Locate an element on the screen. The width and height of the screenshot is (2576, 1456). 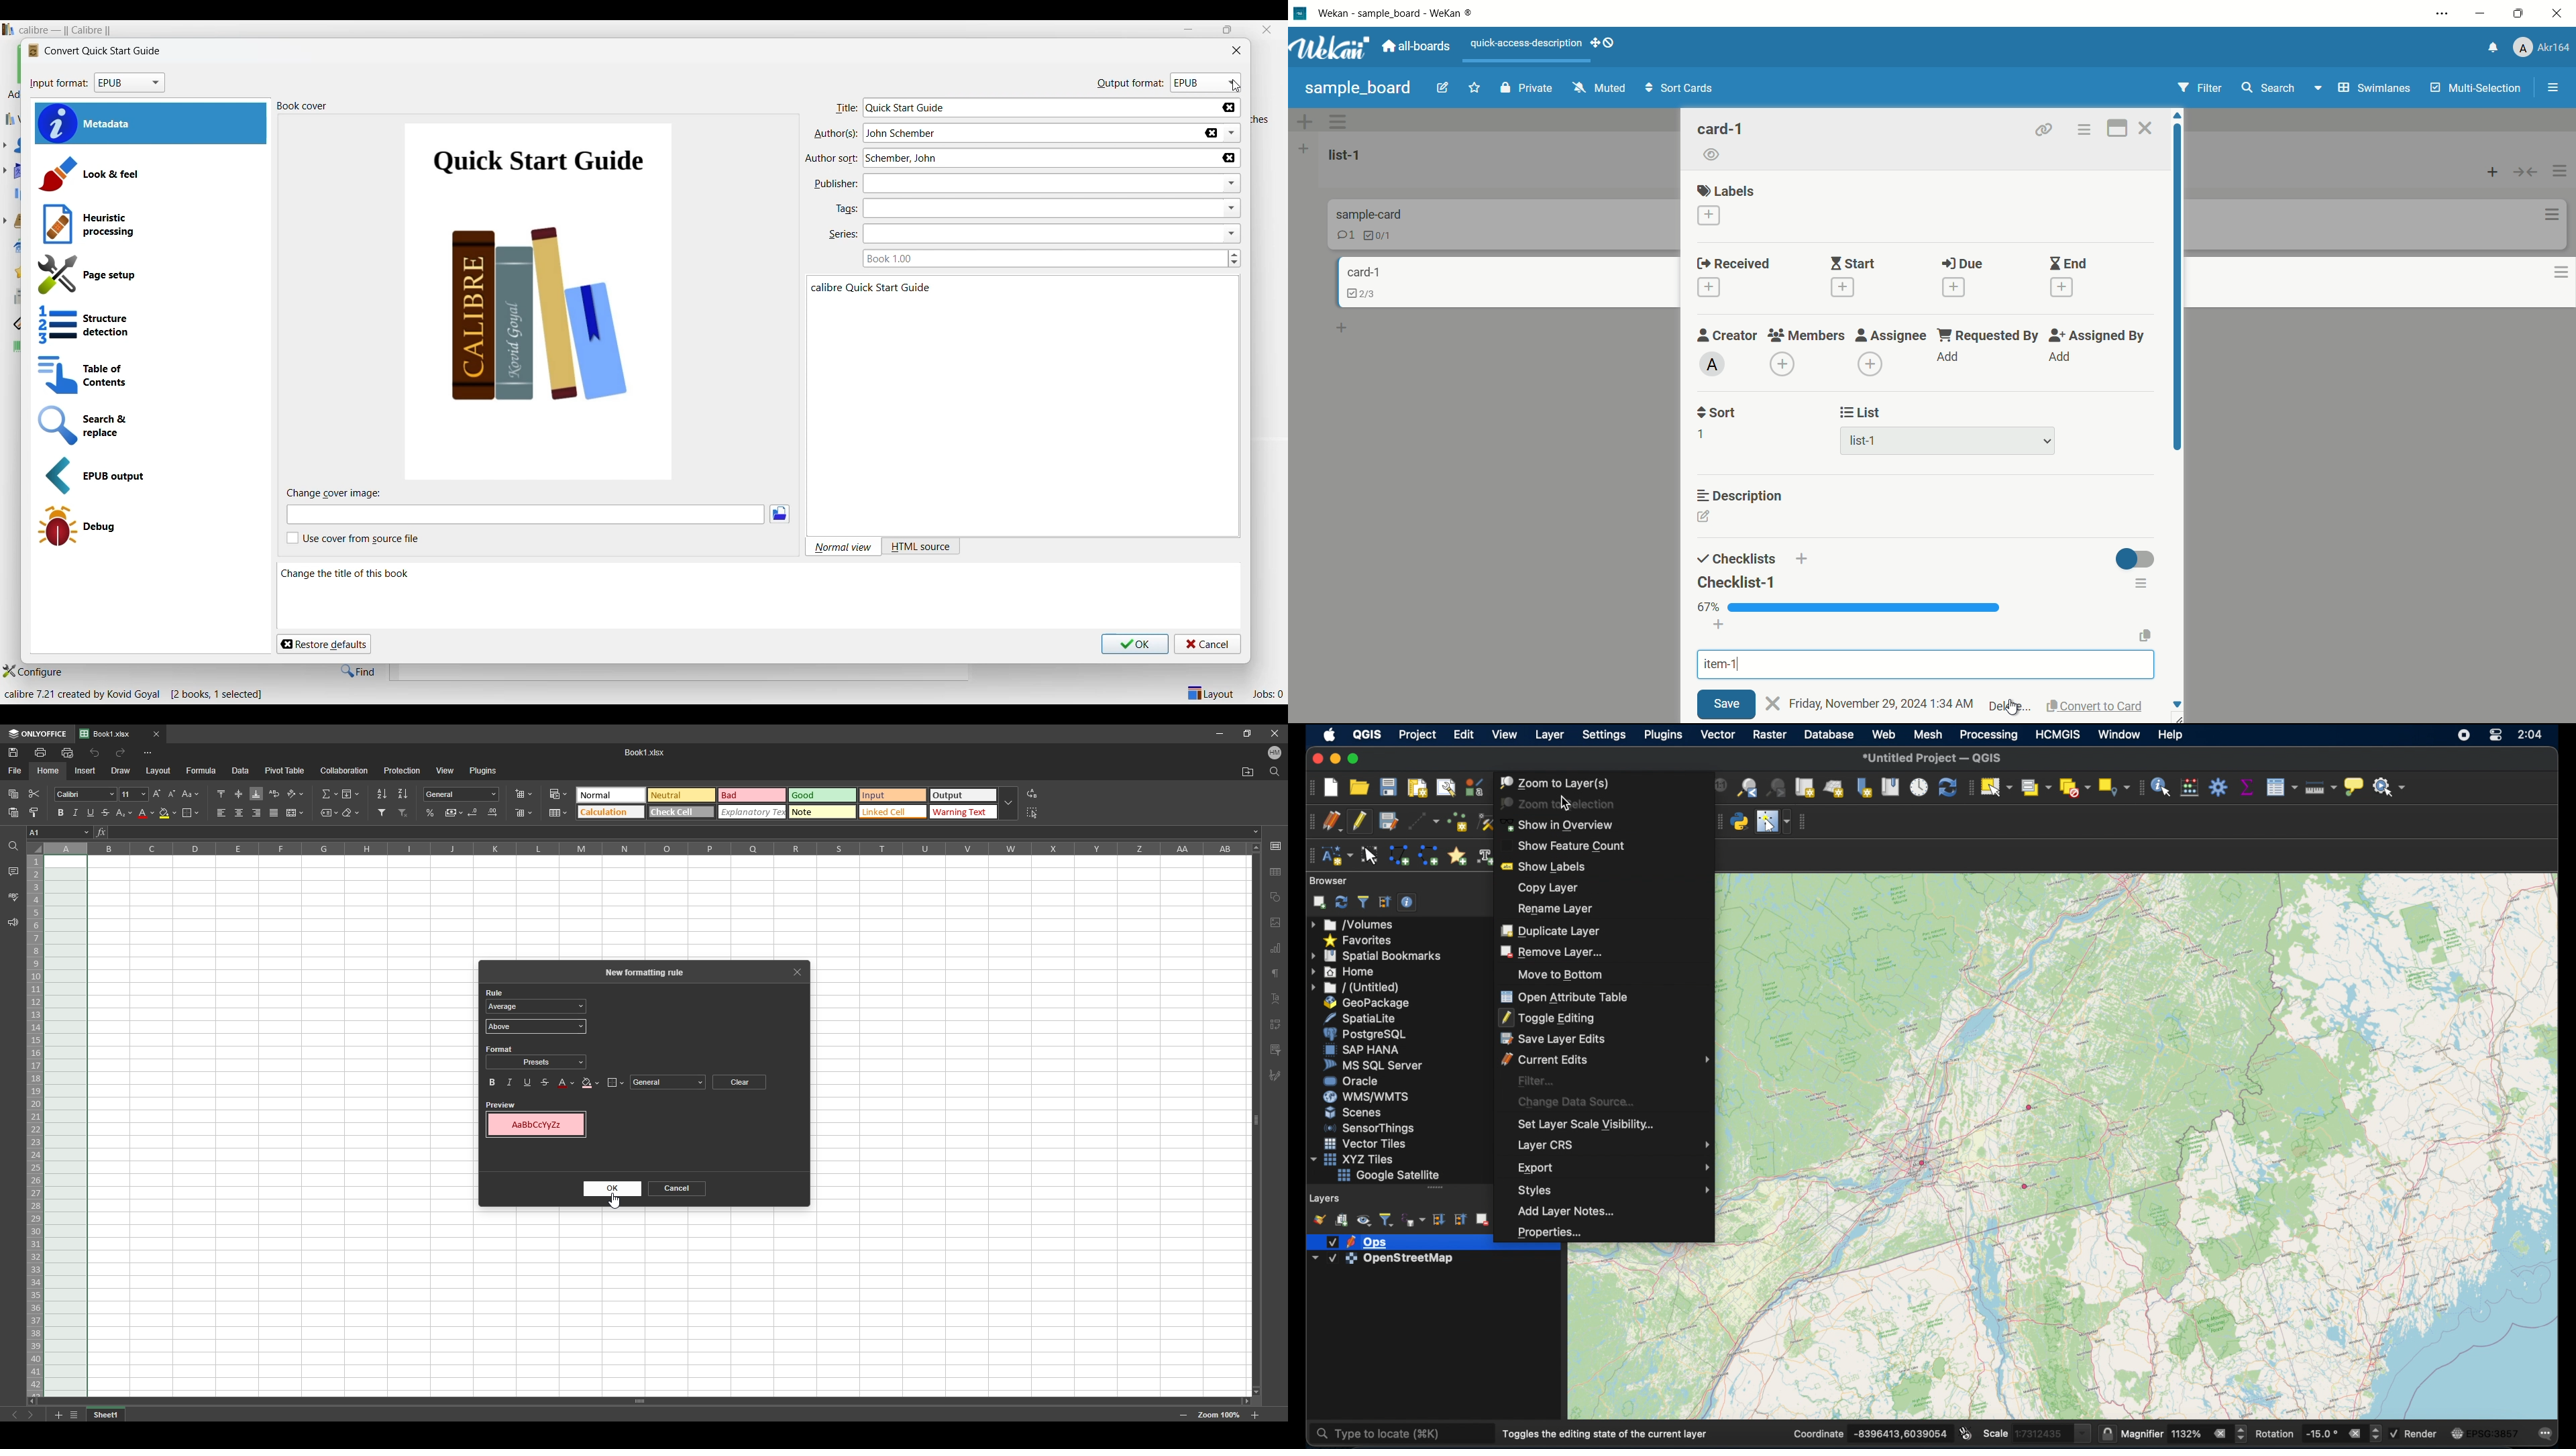
next is located at coordinates (31, 1415).